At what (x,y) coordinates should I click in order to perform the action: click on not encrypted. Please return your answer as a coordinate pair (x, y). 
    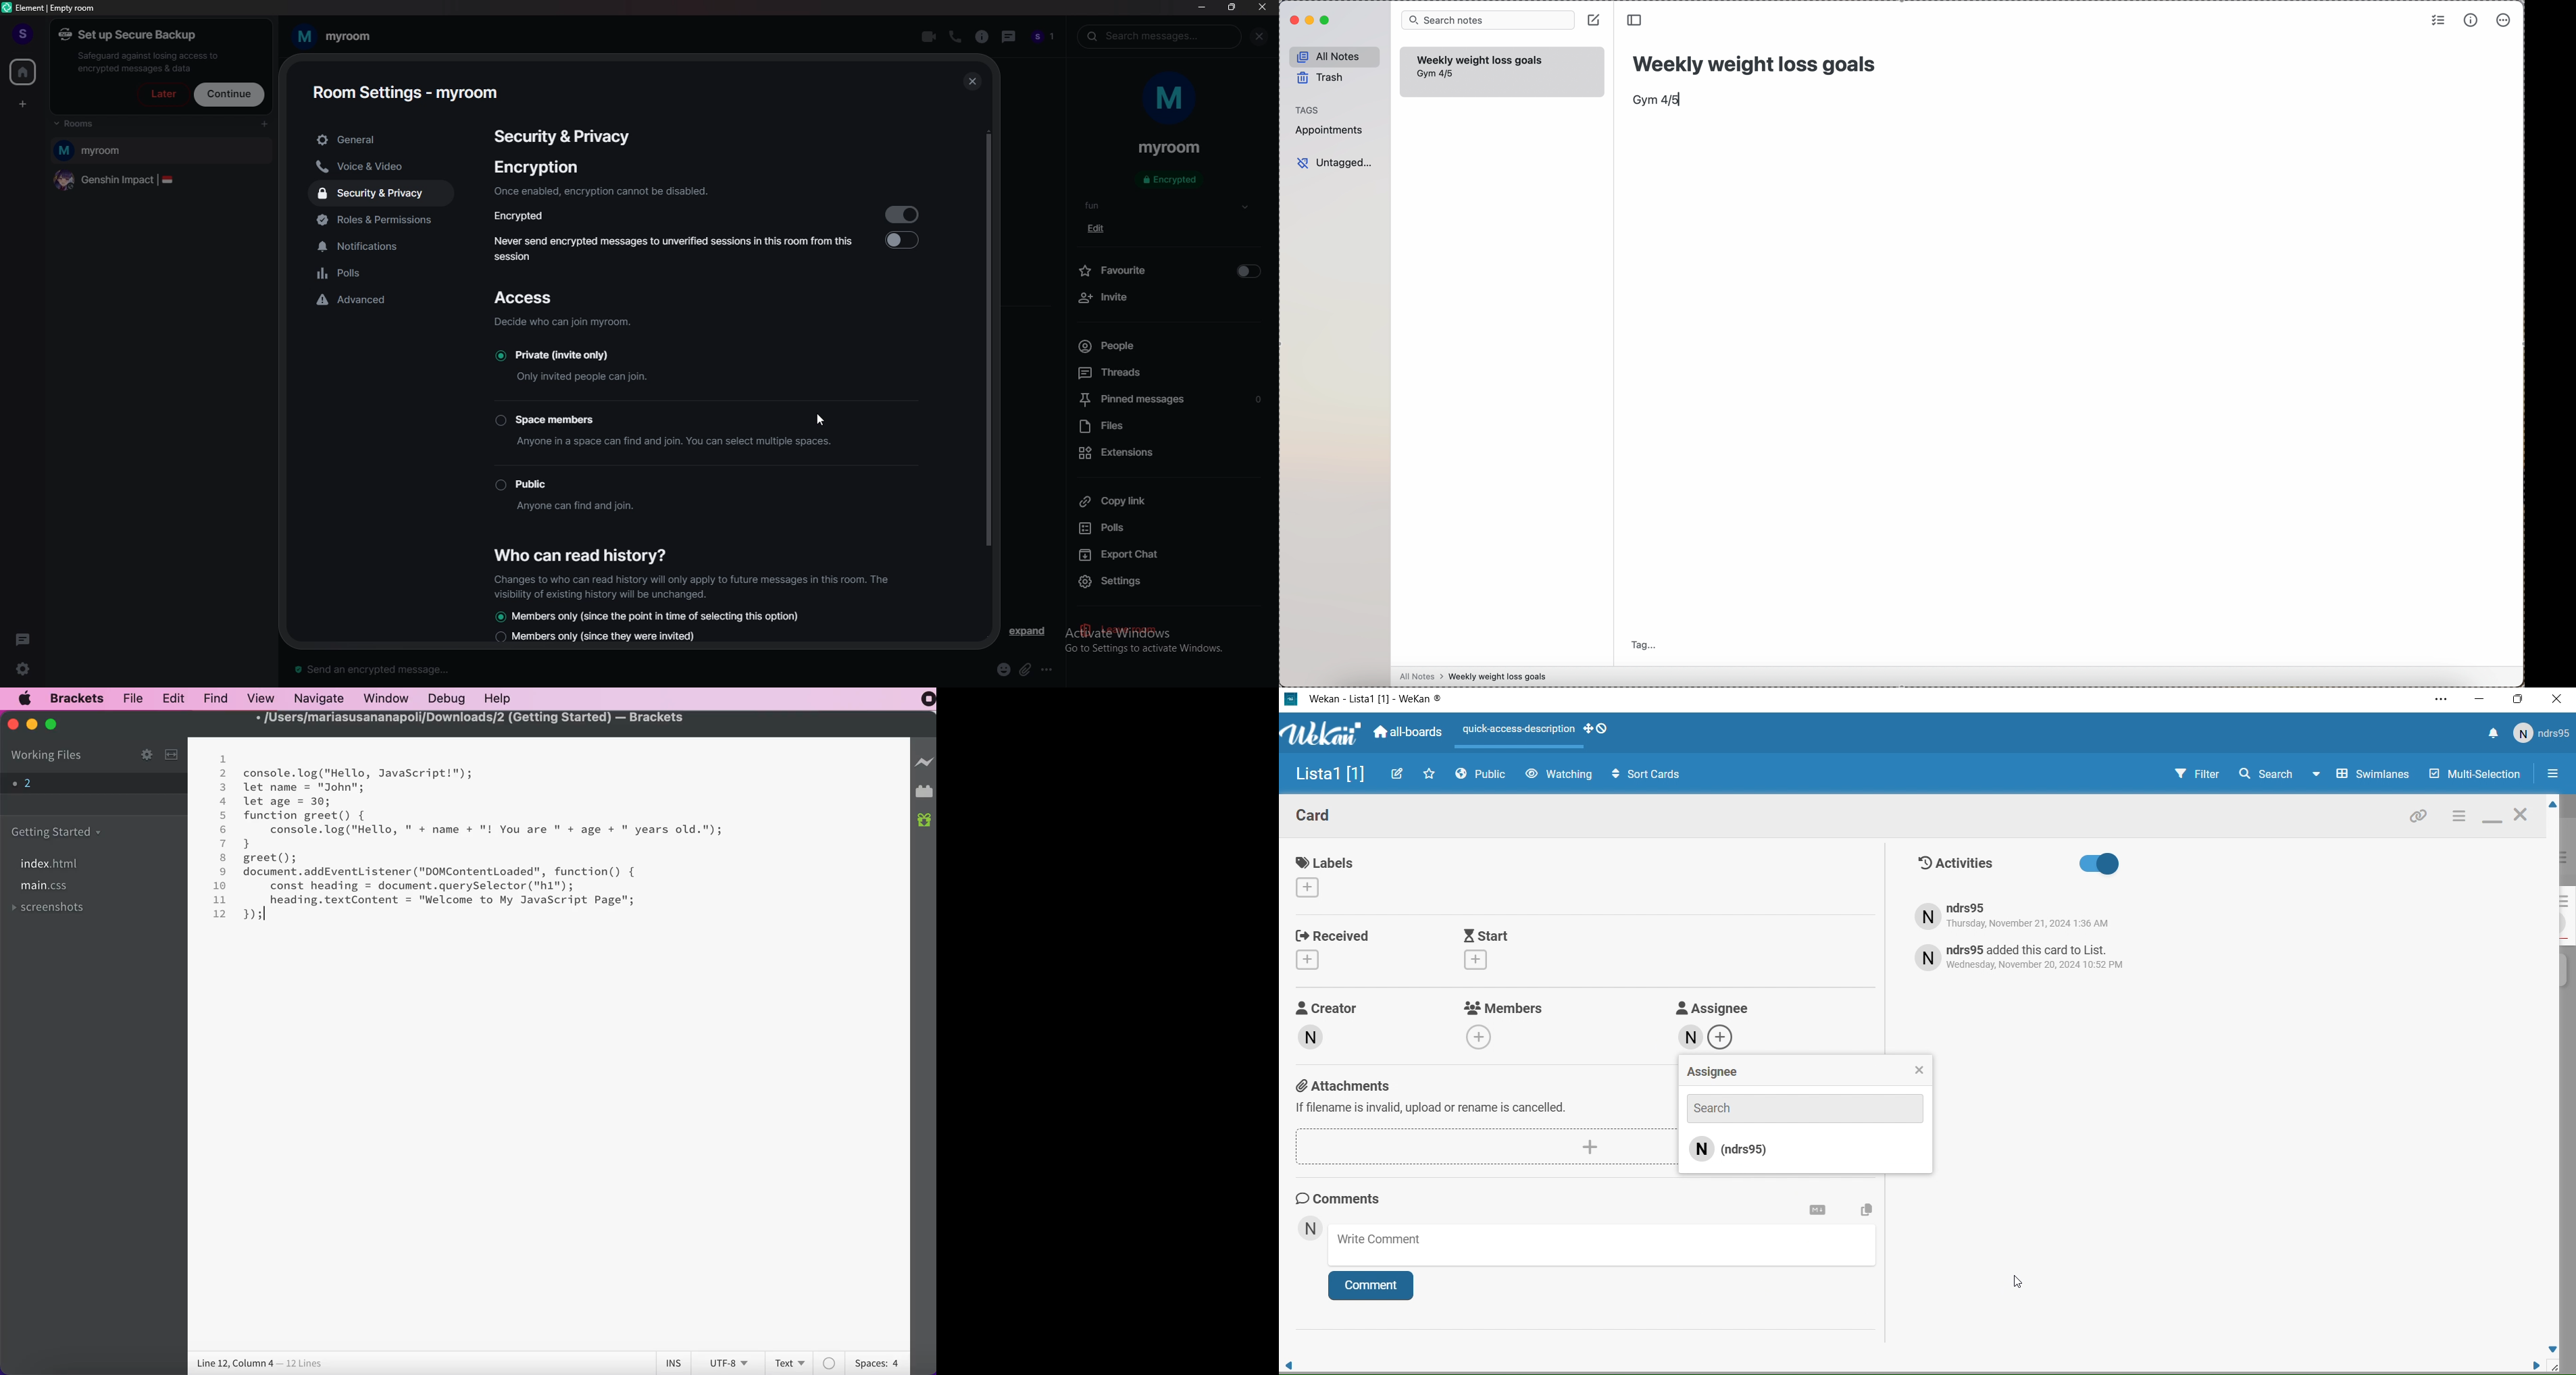
    Looking at the image, I should click on (1170, 179).